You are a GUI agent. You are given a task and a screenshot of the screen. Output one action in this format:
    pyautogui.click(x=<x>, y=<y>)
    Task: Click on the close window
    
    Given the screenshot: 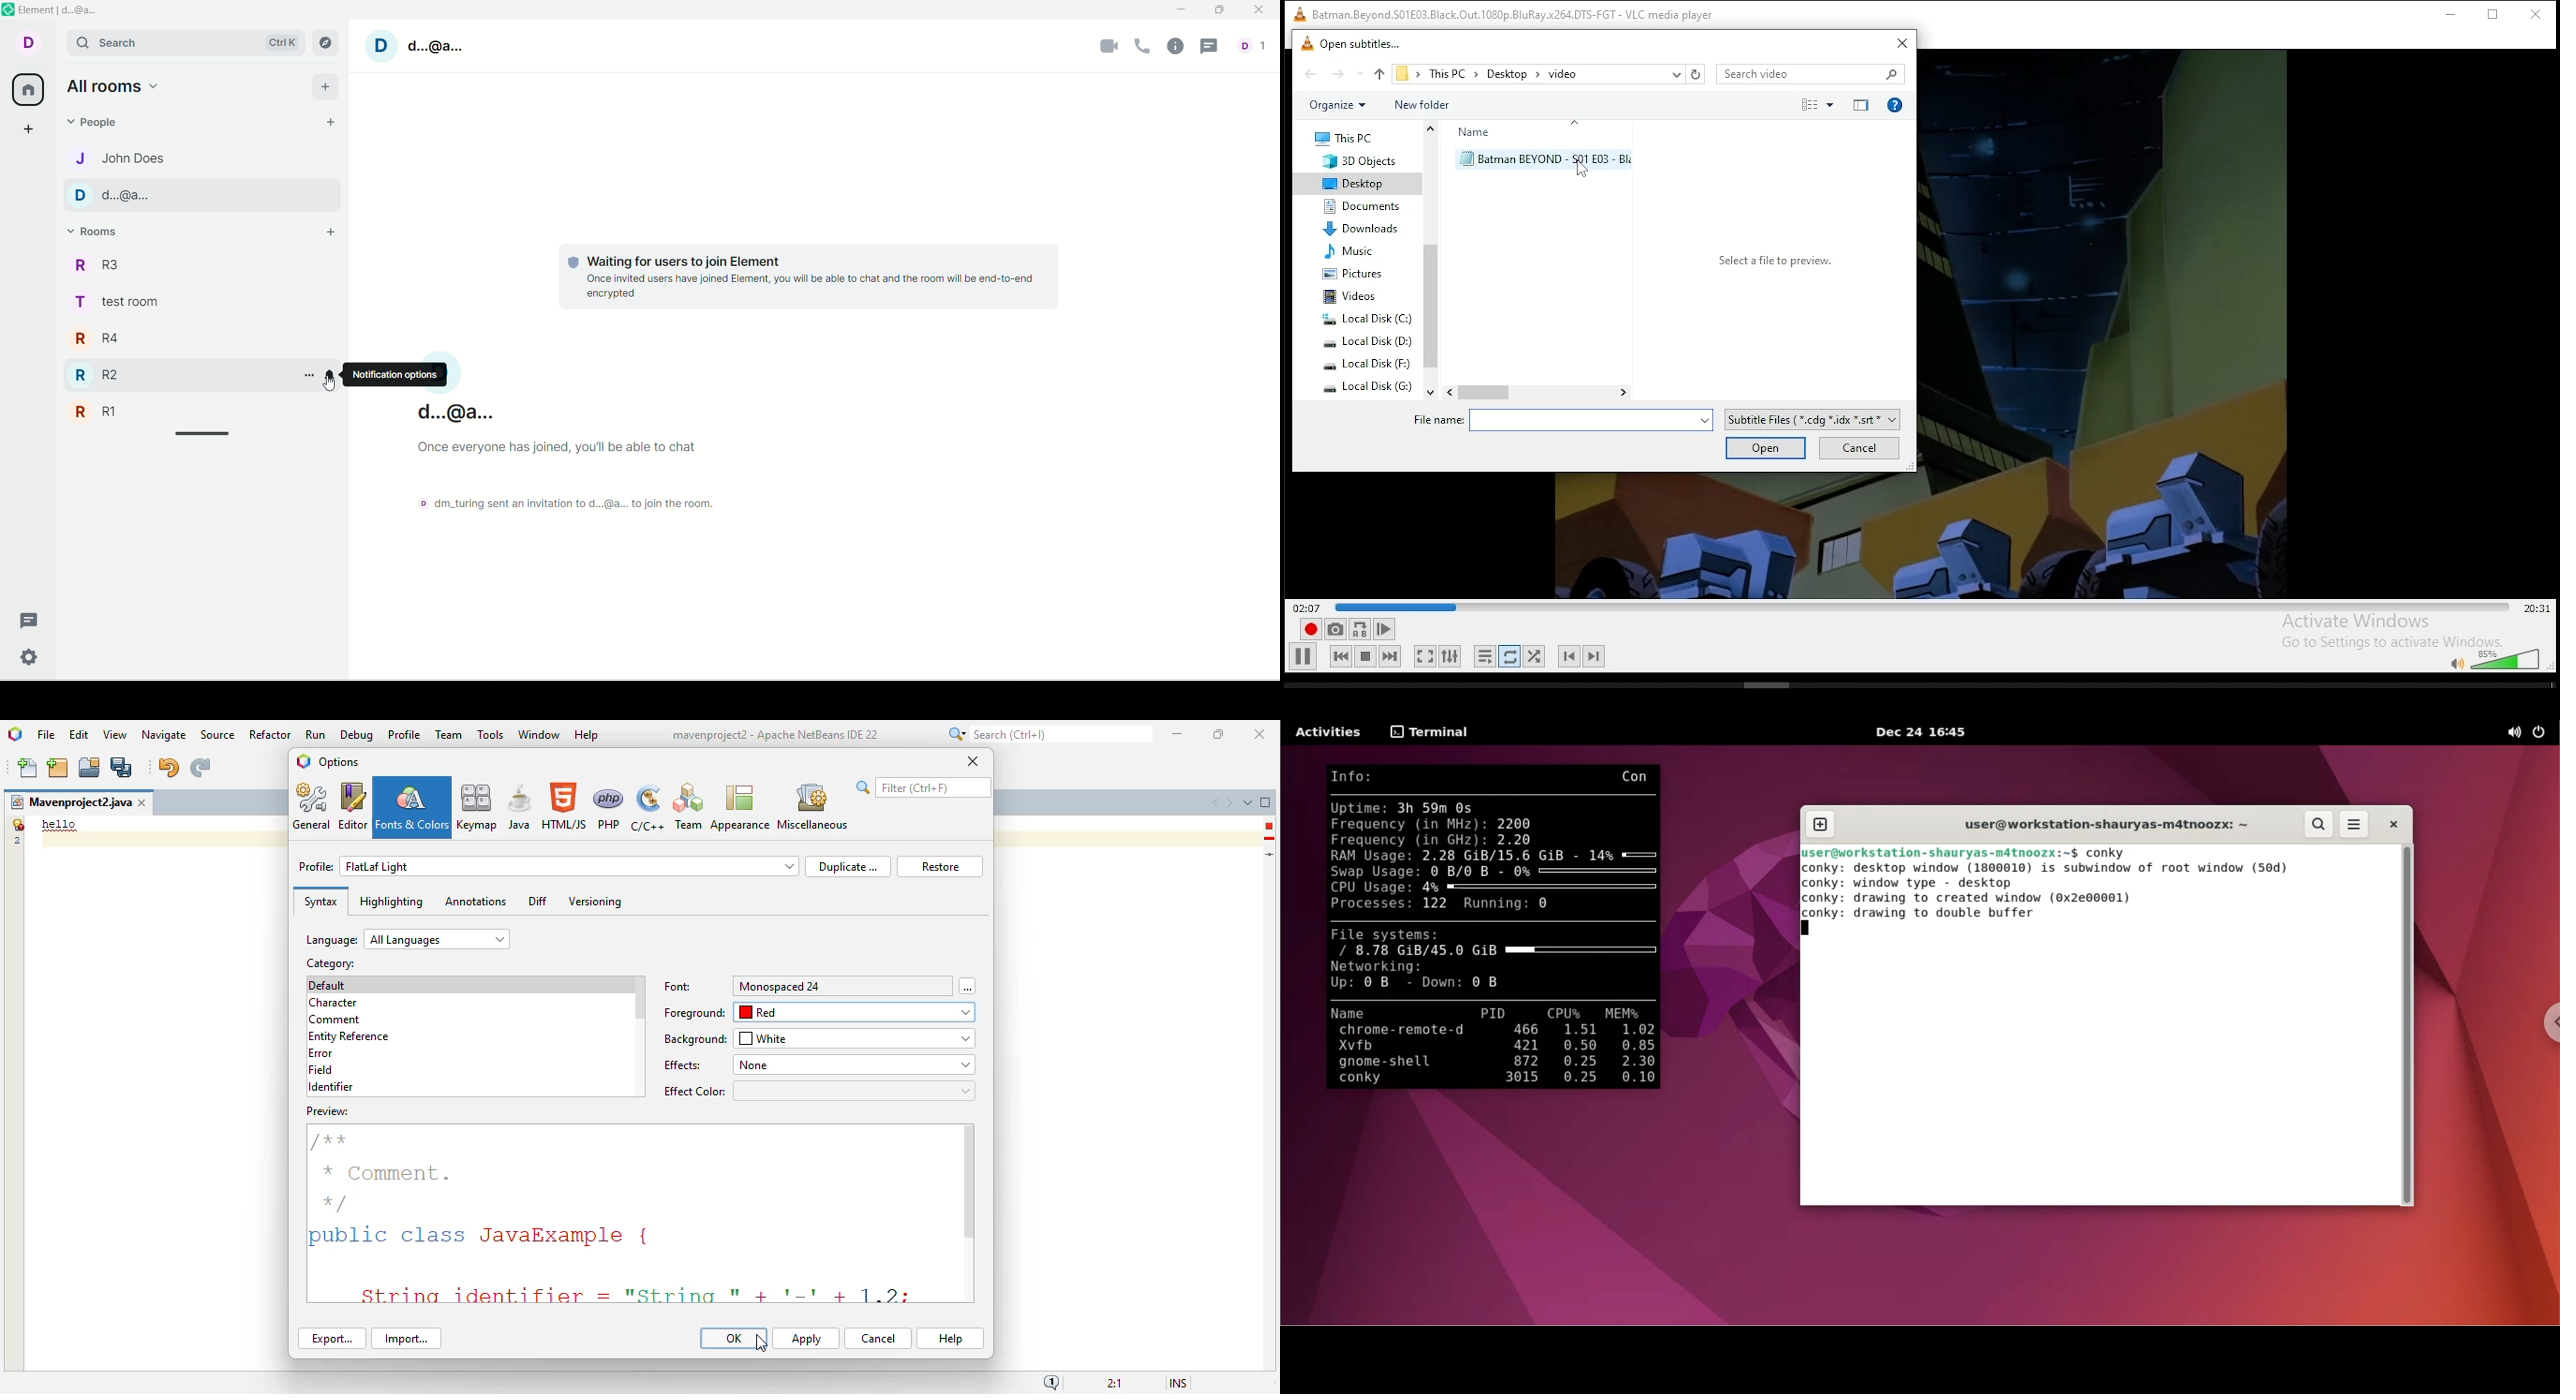 What is the action you would take?
    pyautogui.click(x=1902, y=44)
    